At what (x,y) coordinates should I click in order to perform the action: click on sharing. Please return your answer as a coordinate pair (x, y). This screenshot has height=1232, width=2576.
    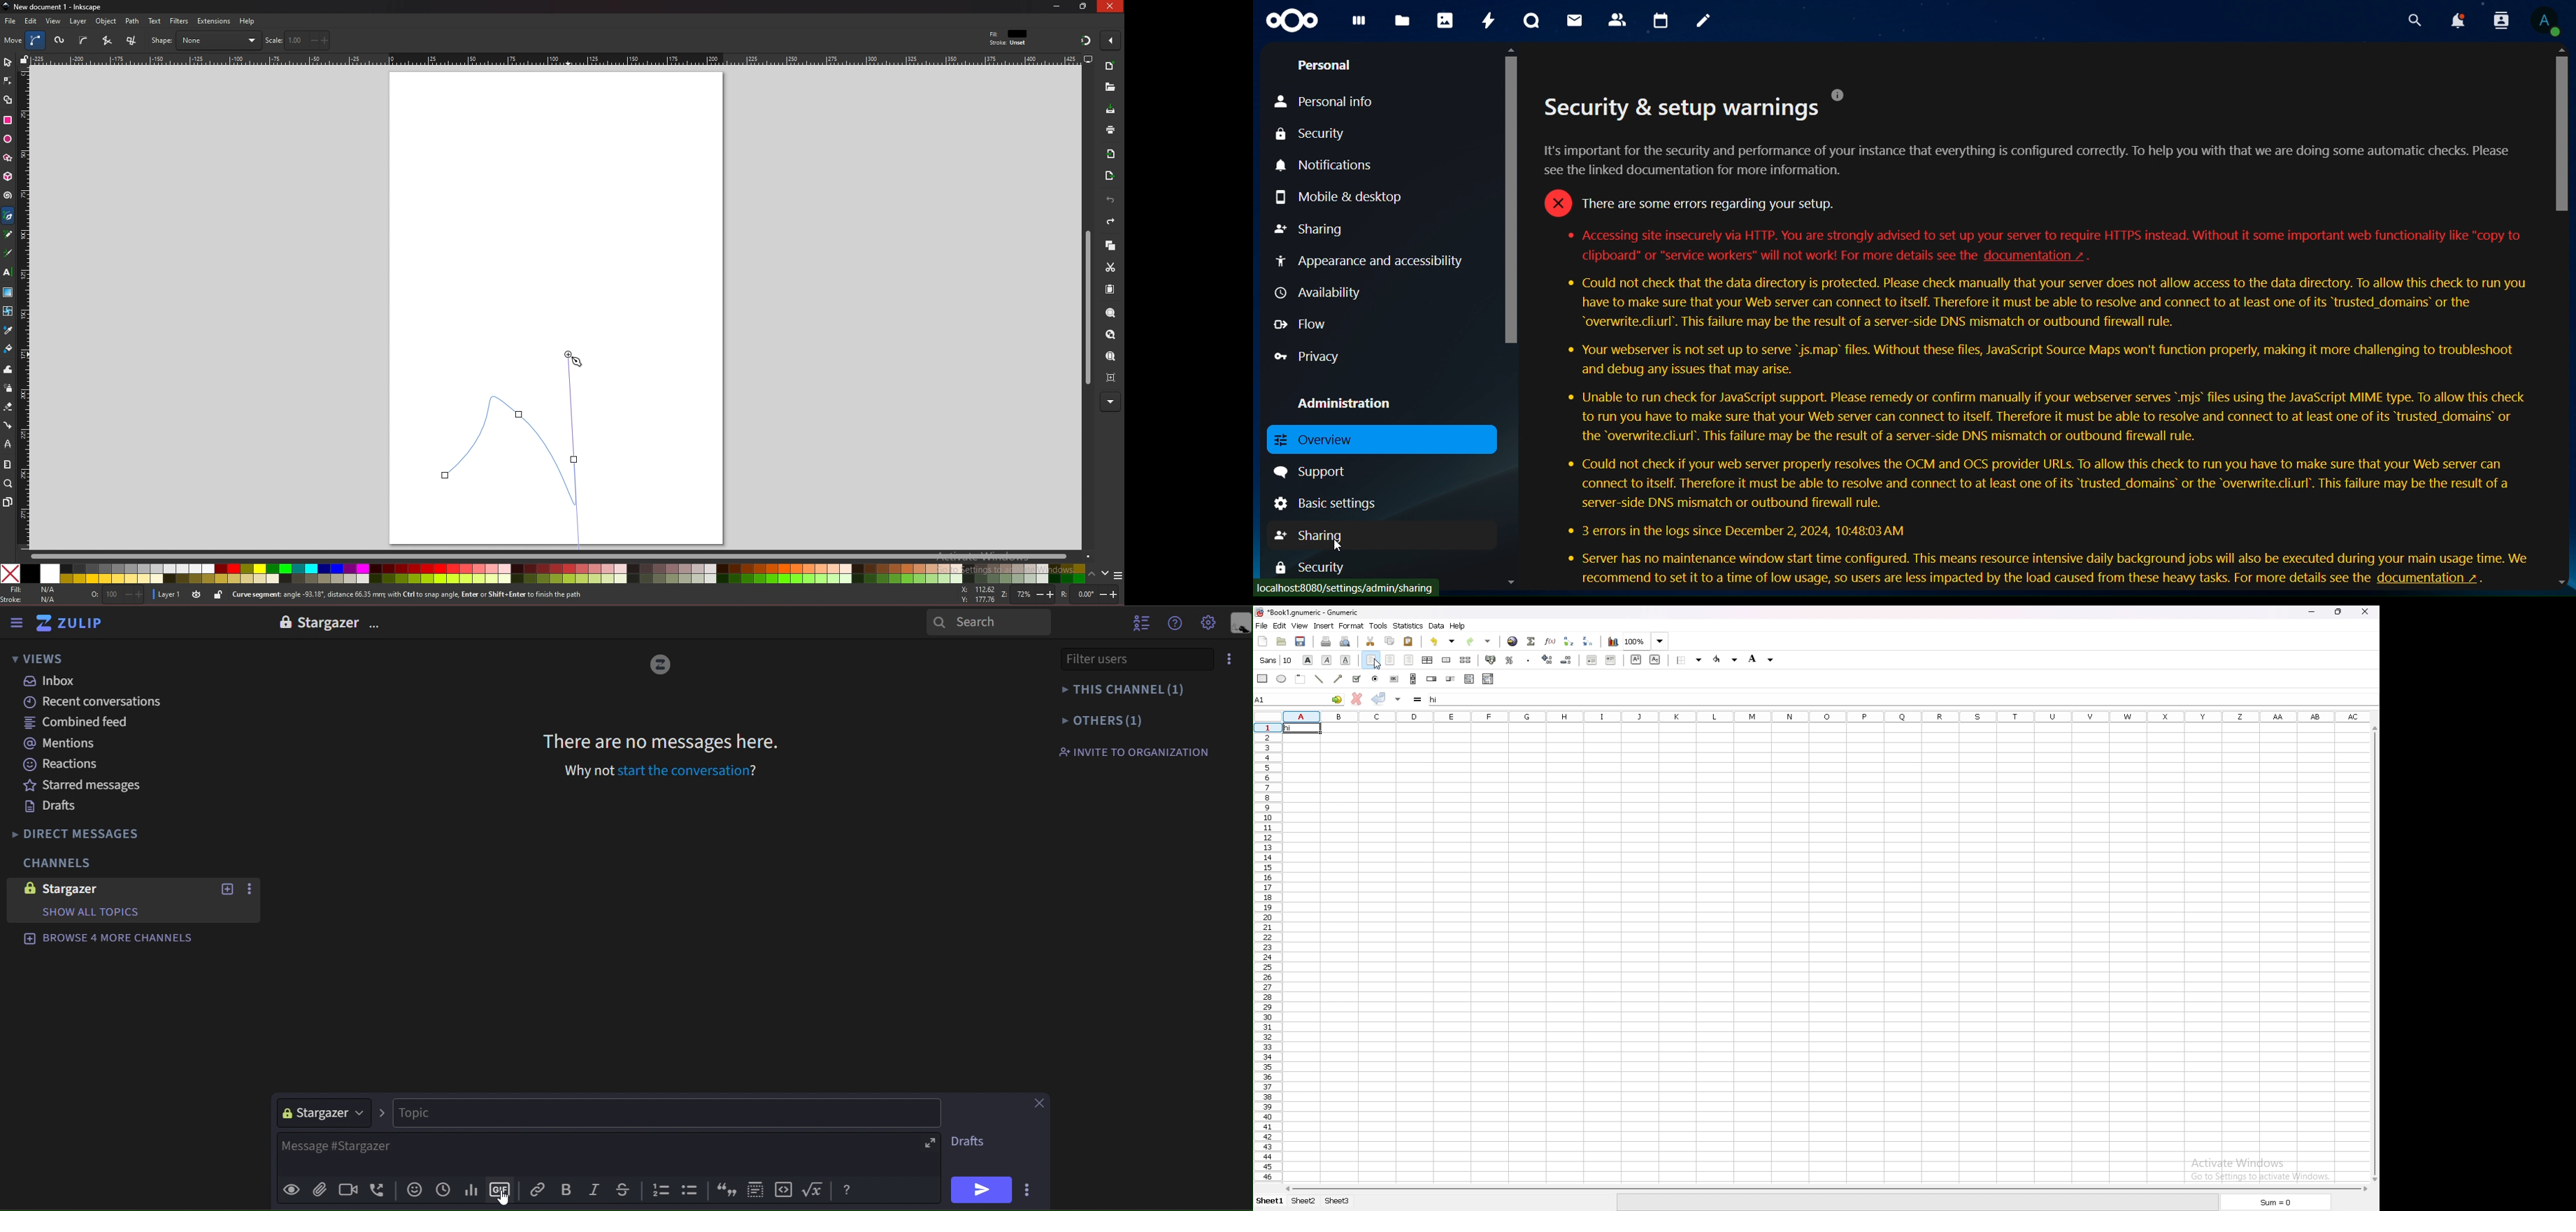
    Looking at the image, I should click on (1315, 533).